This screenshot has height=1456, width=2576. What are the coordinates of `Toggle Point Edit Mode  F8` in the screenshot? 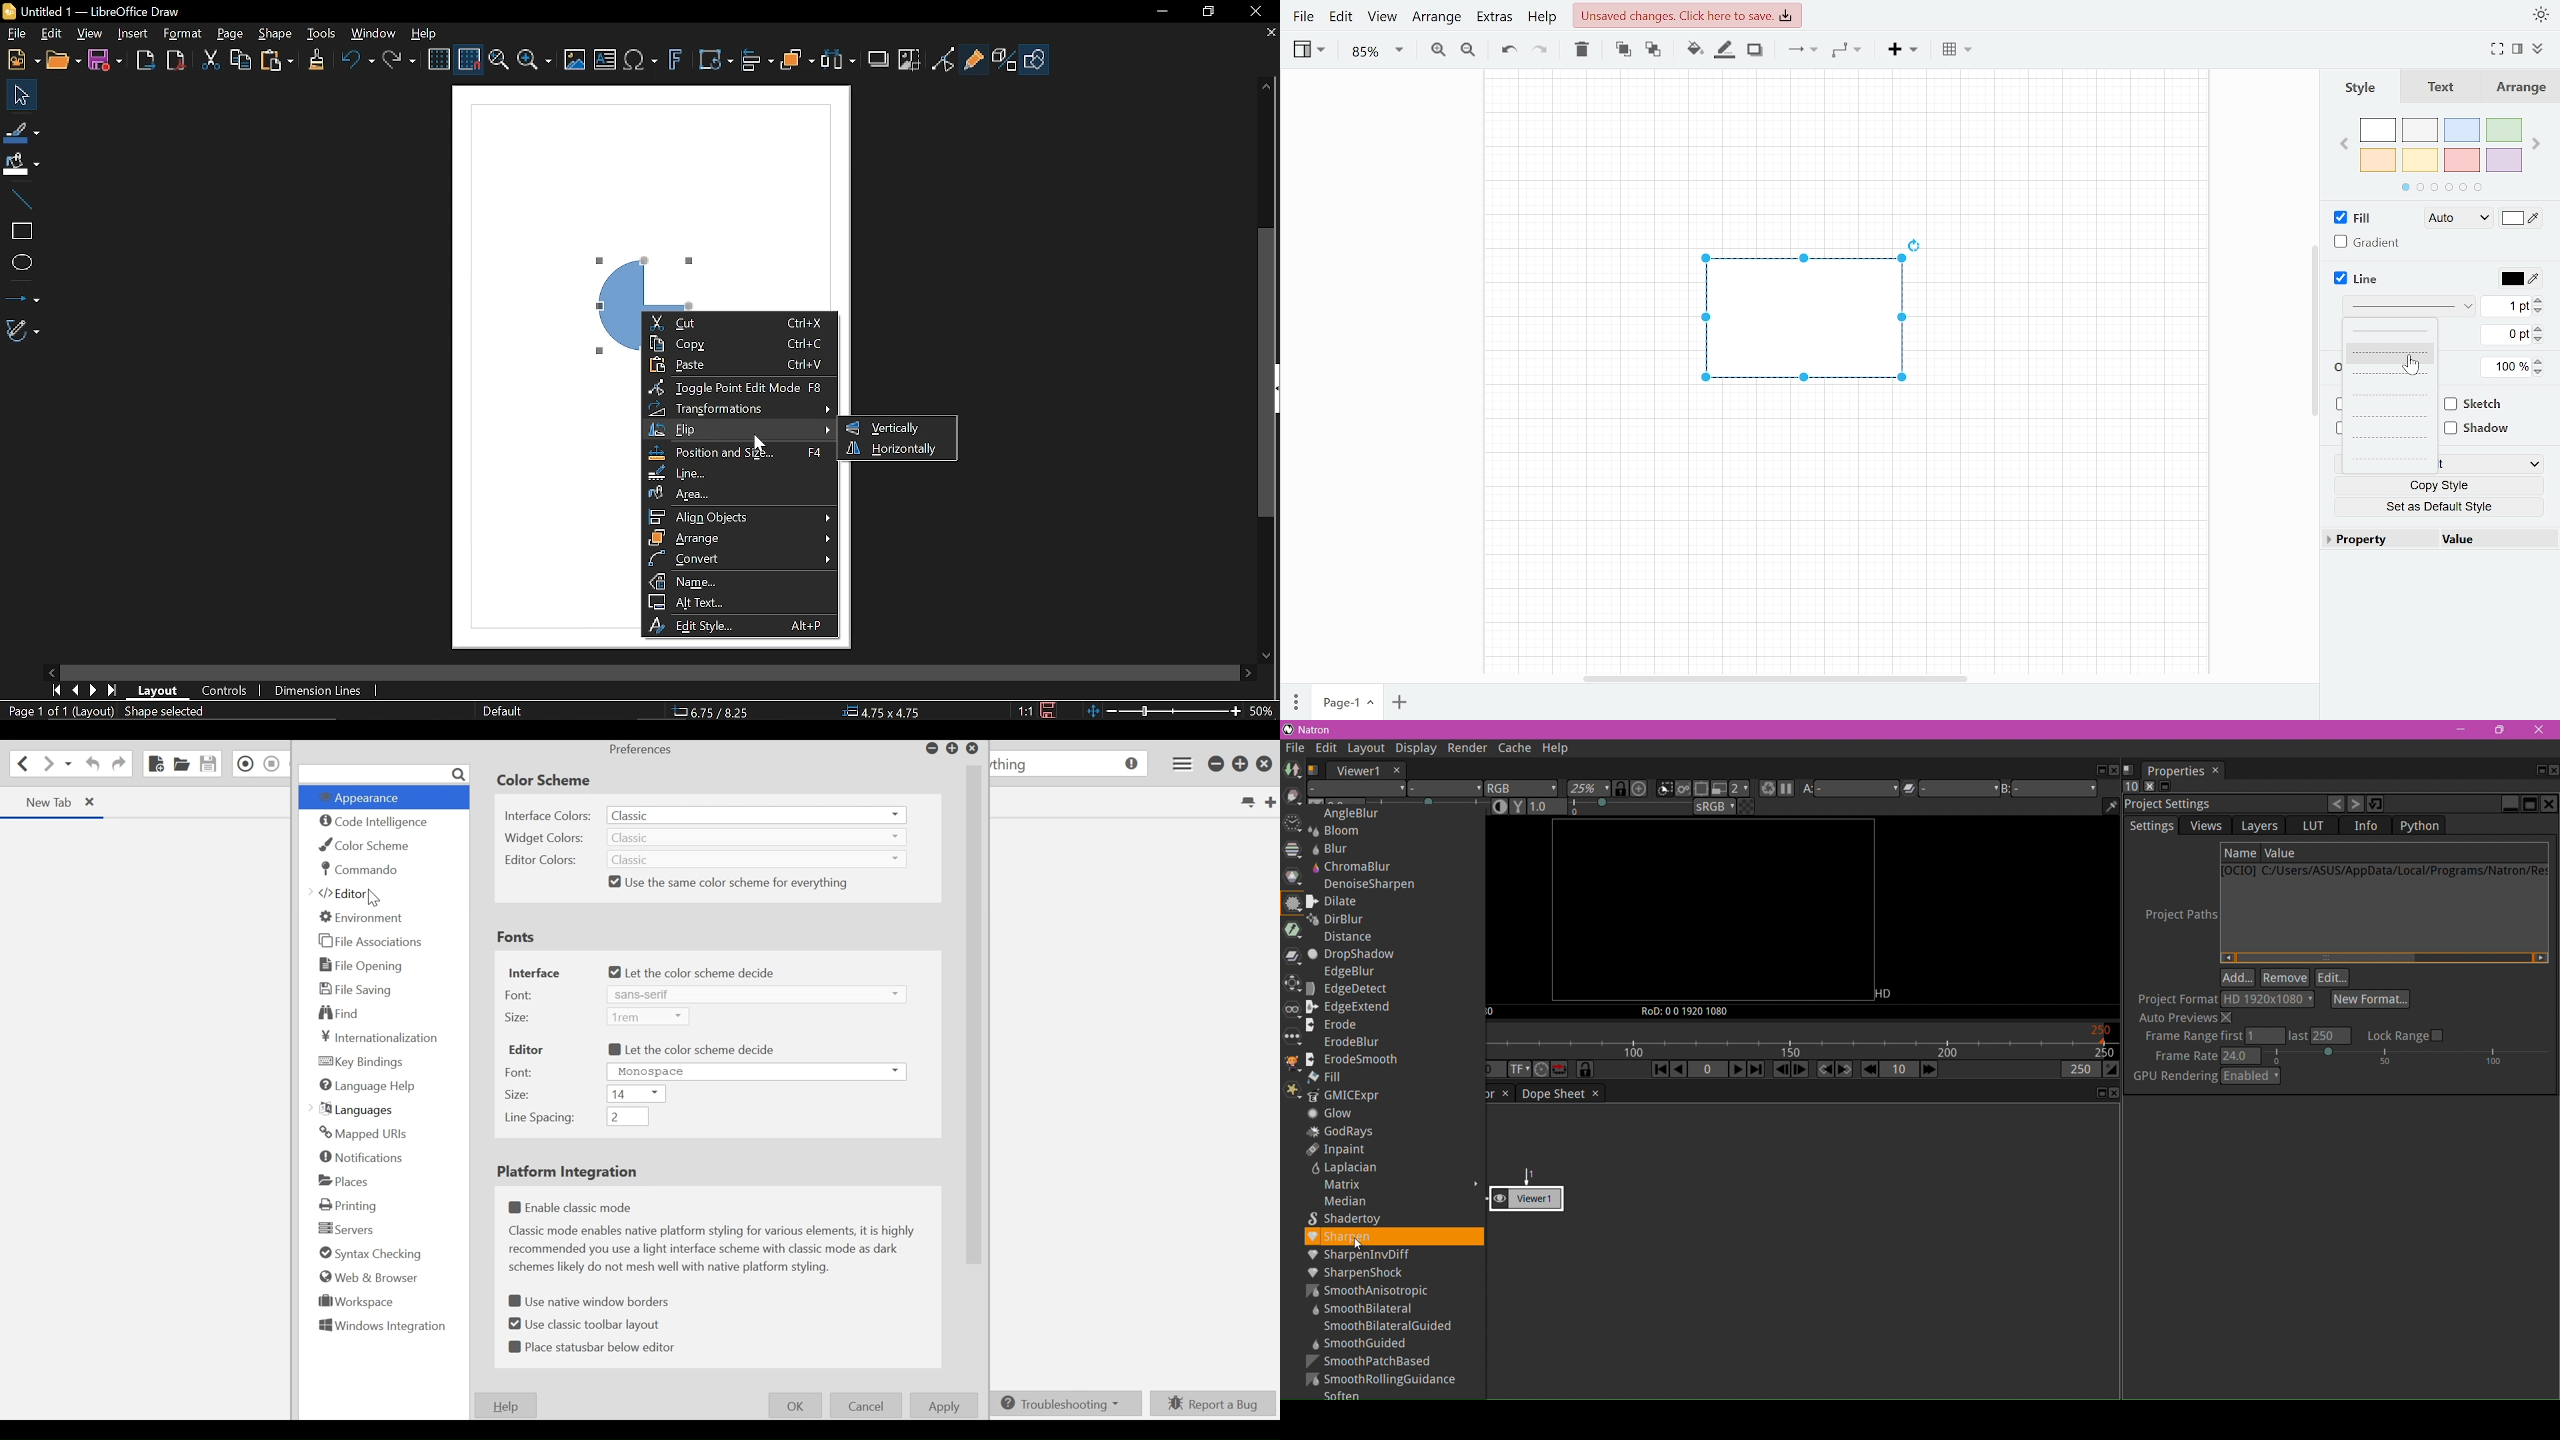 It's located at (737, 388).